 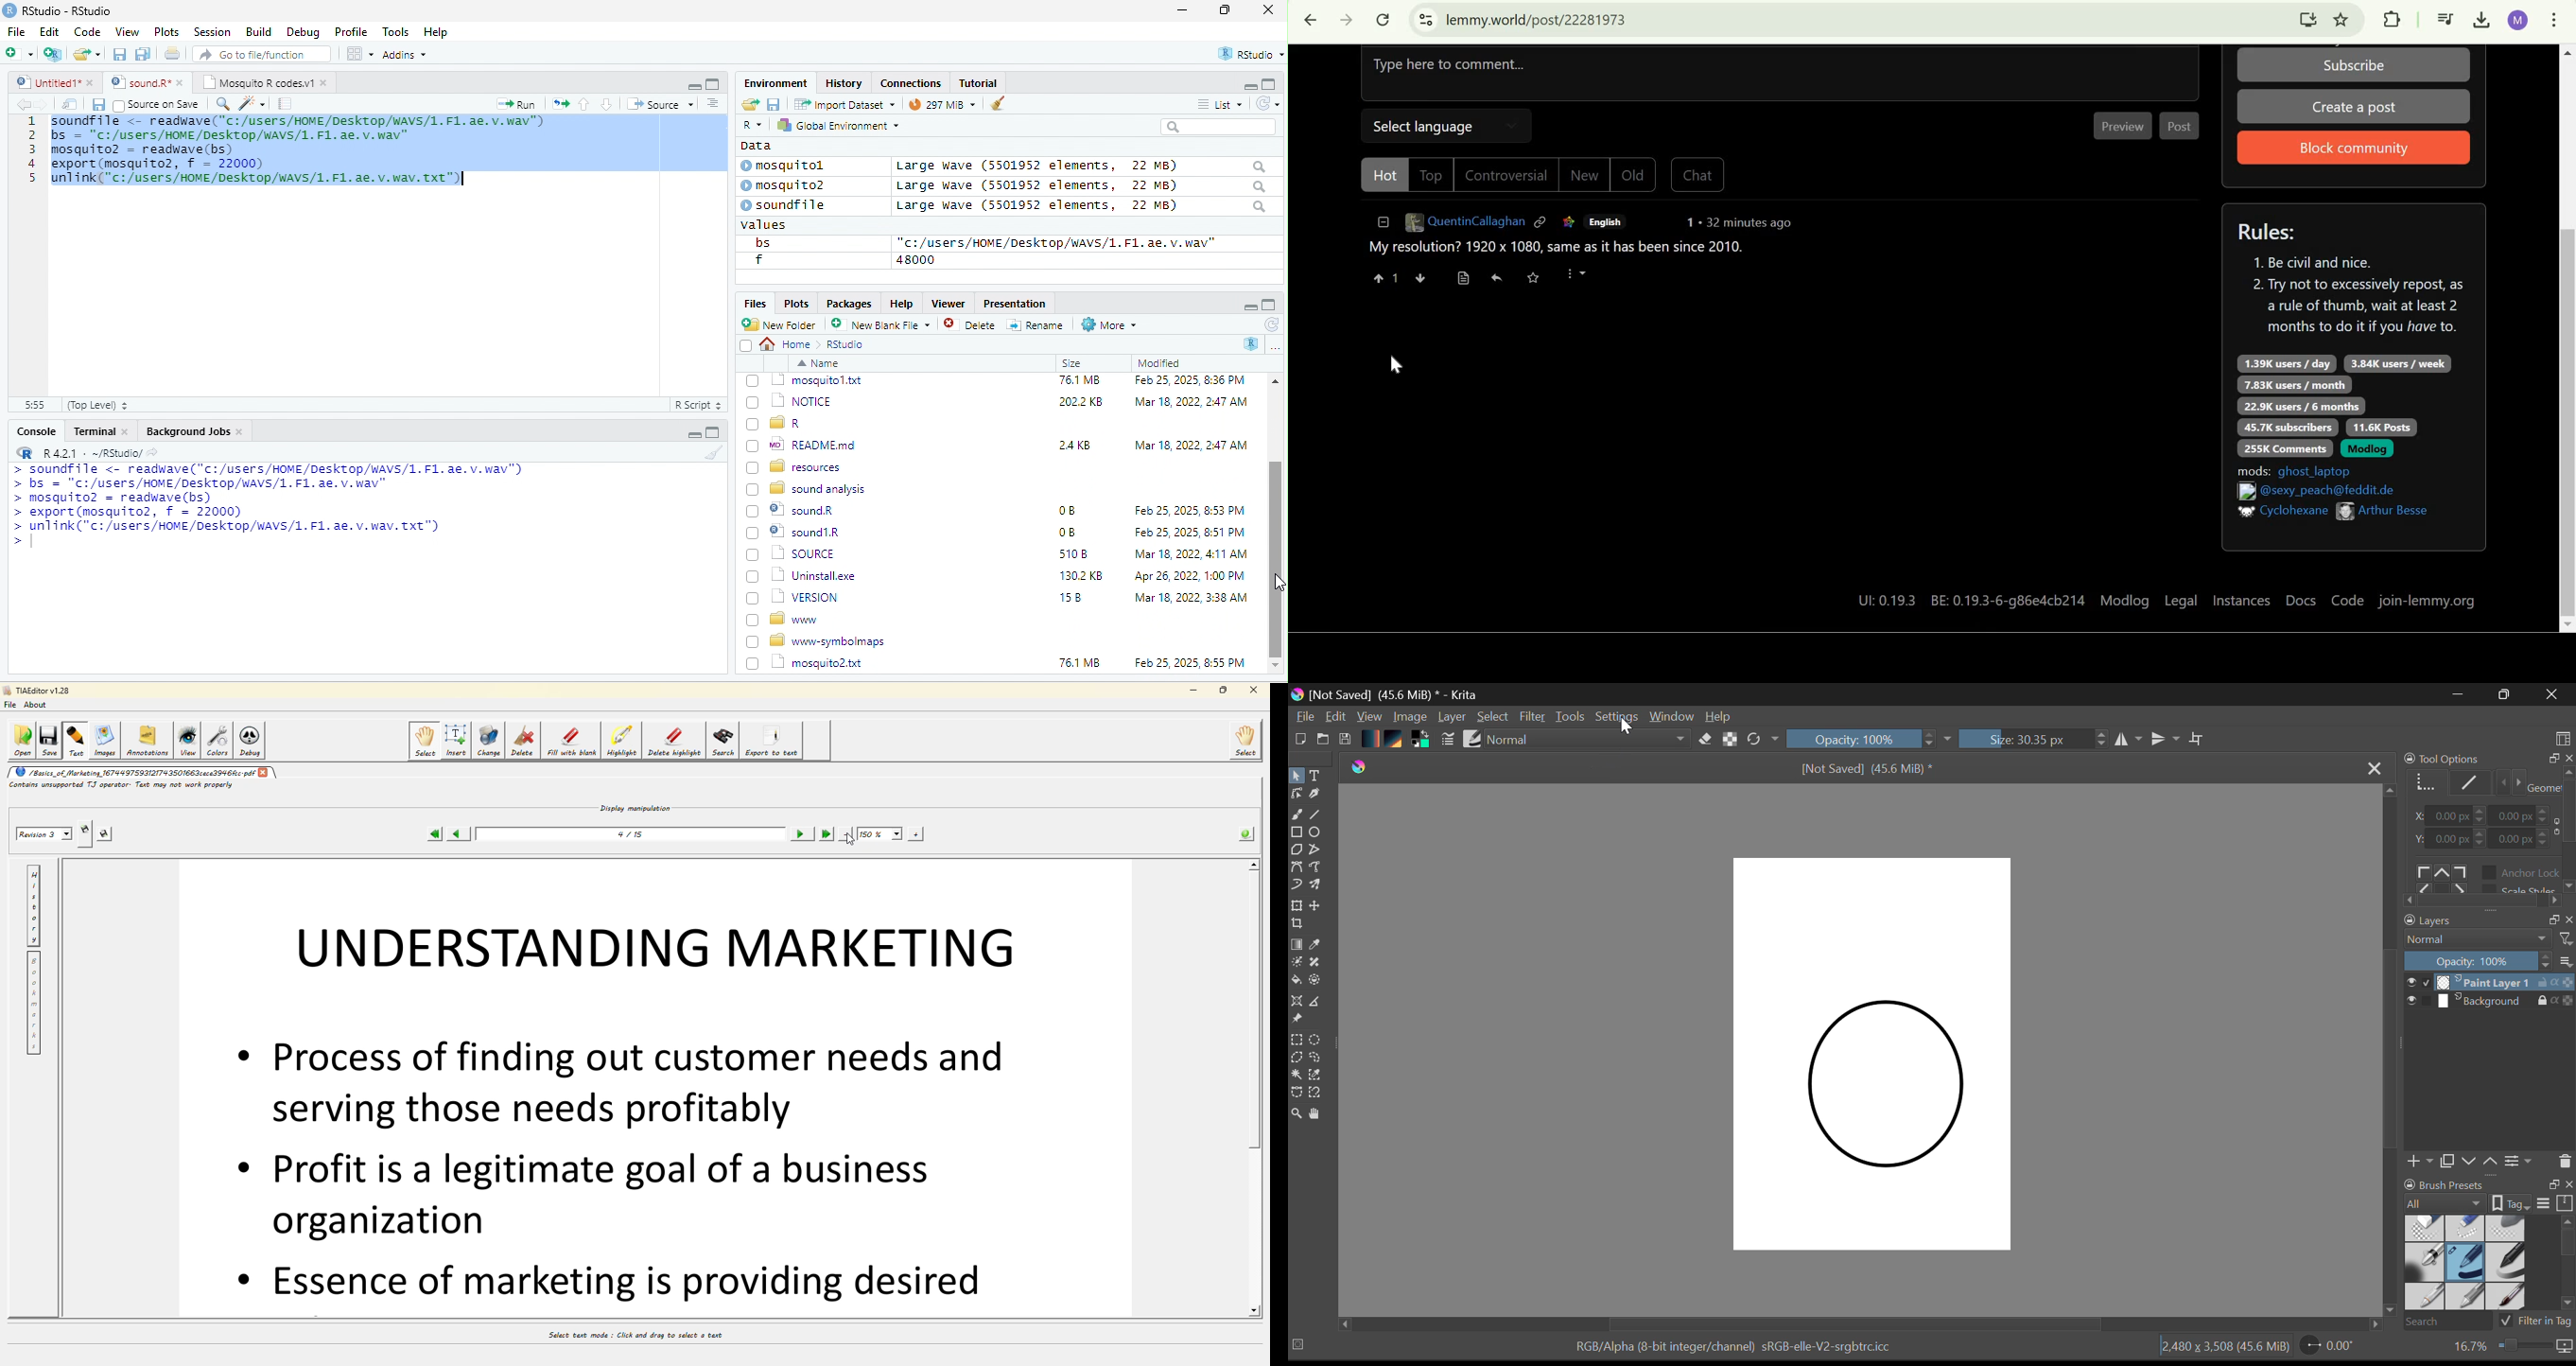 What do you see at coordinates (1160, 363) in the screenshot?
I see `Modified` at bounding box center [1160, 363].